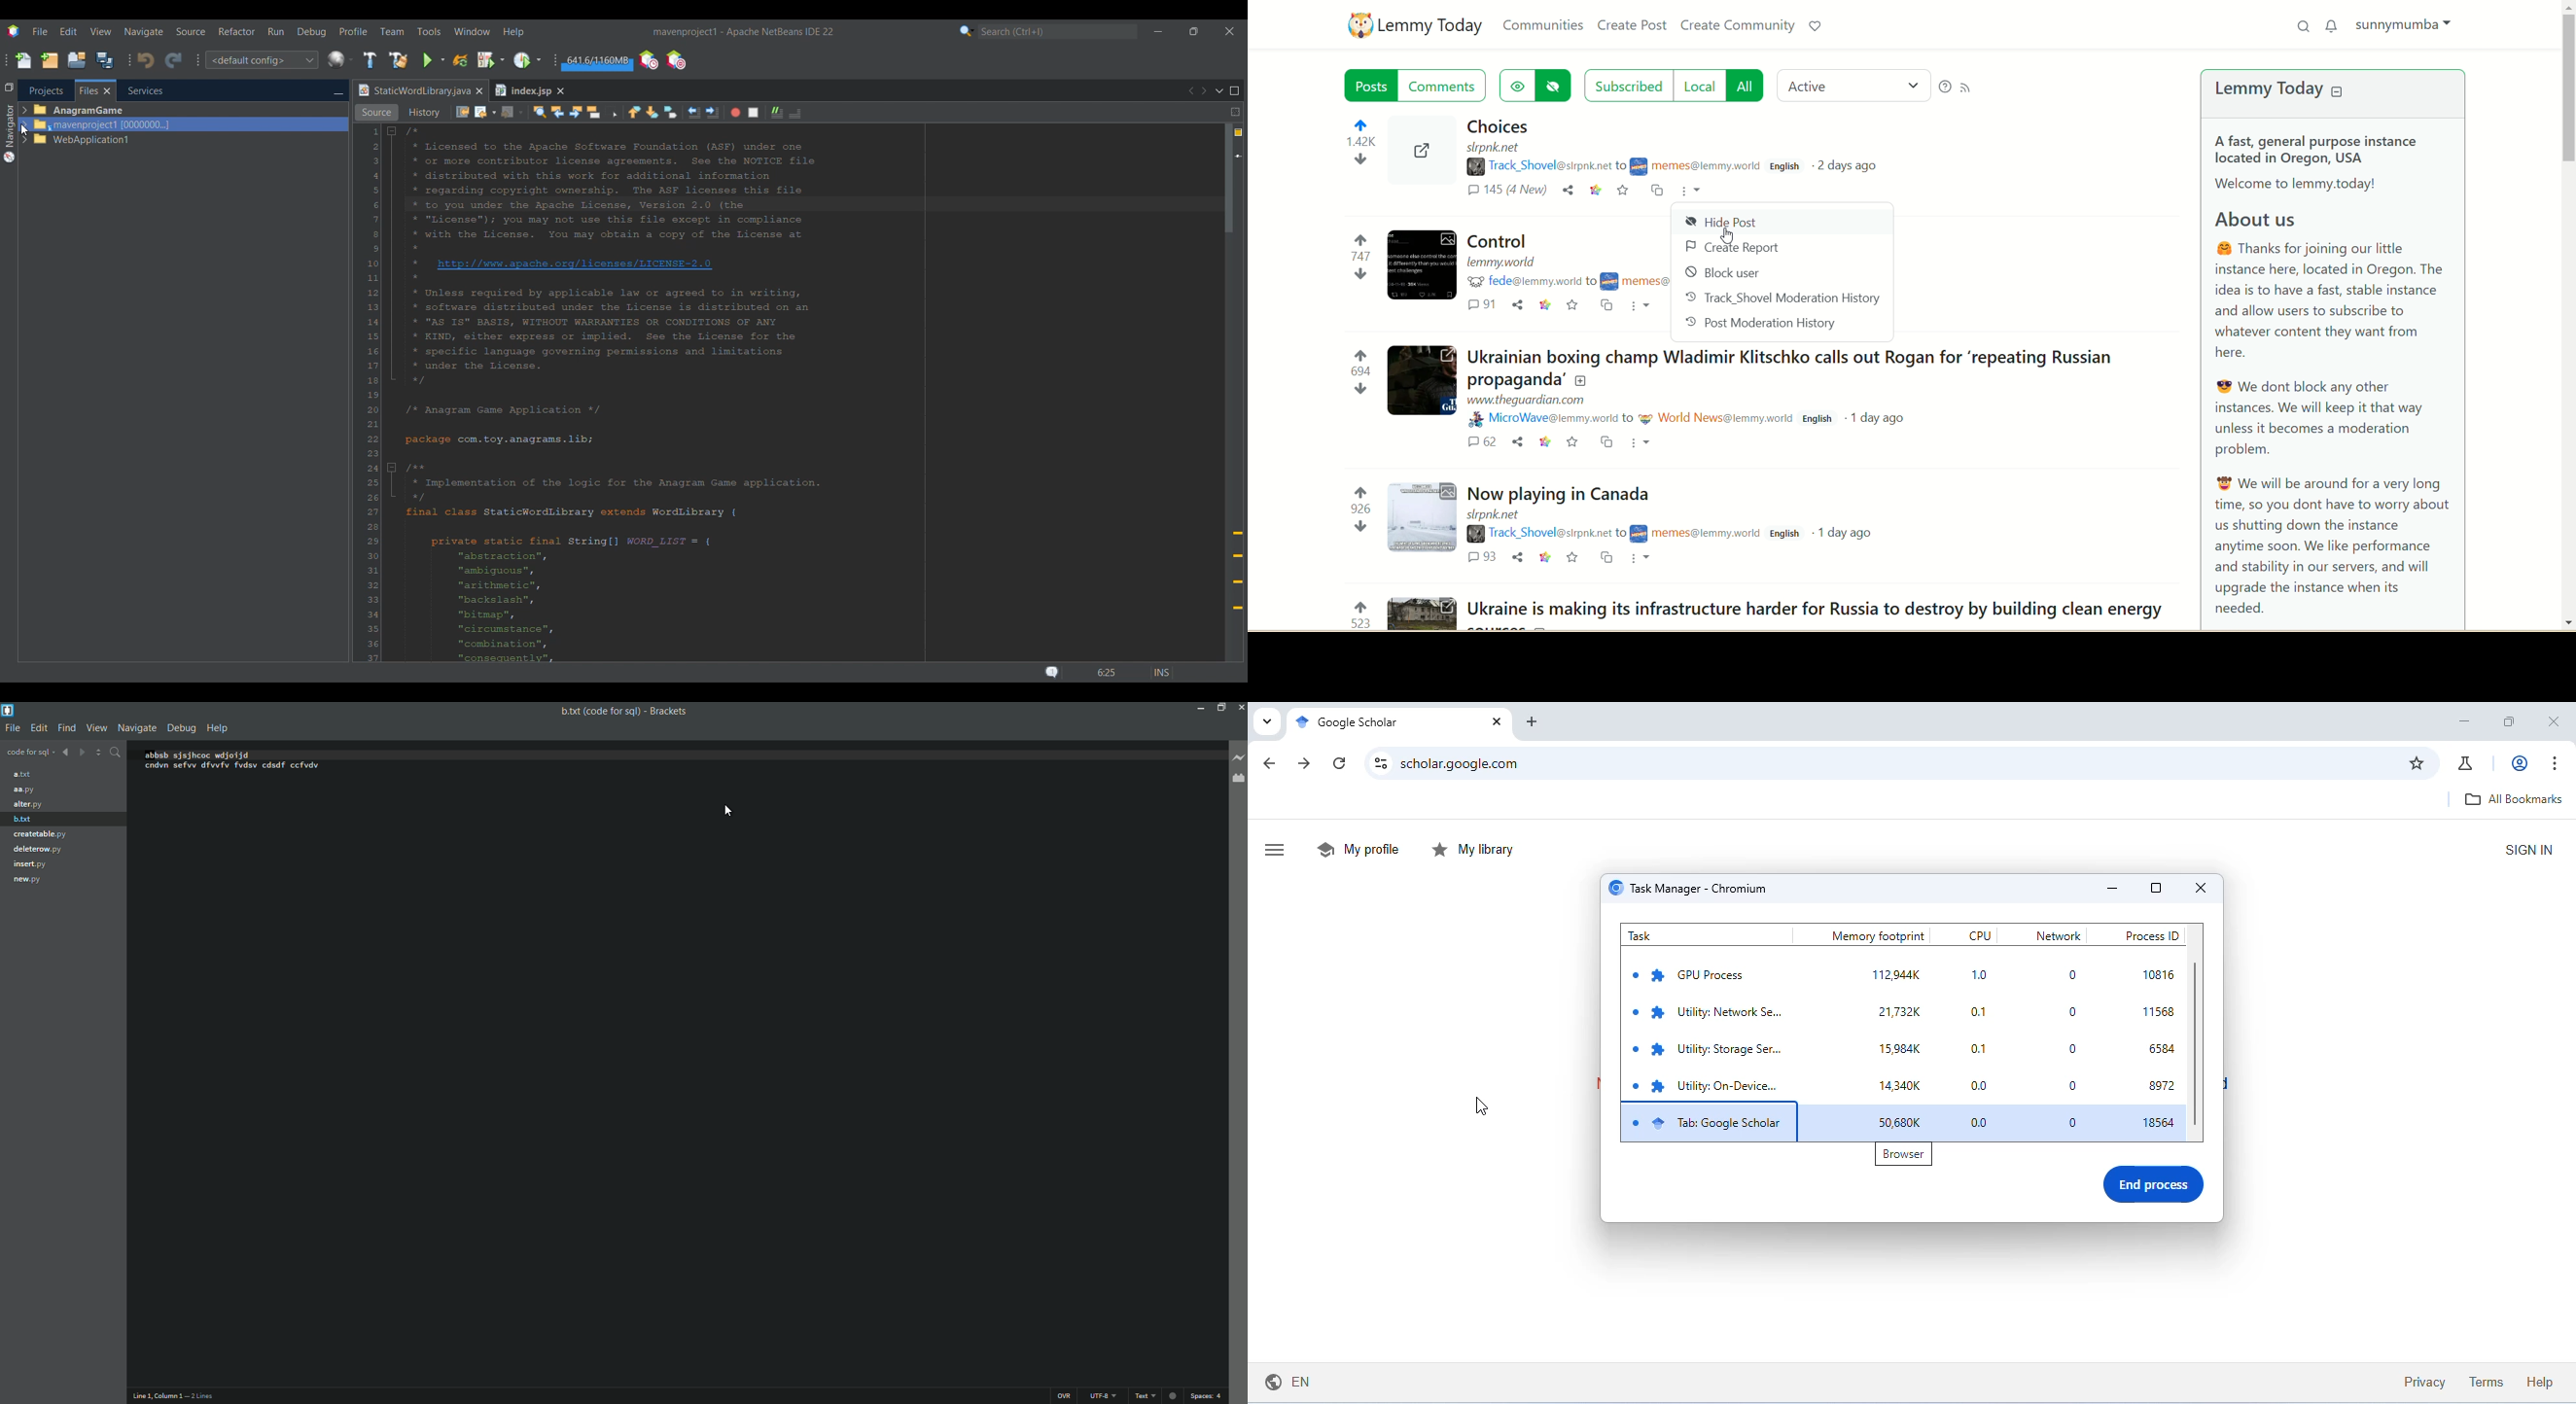  What do you see at coordinates (38, 848) in the screenshot?
I see `deleterow.py` at bounding box center [38, 848].